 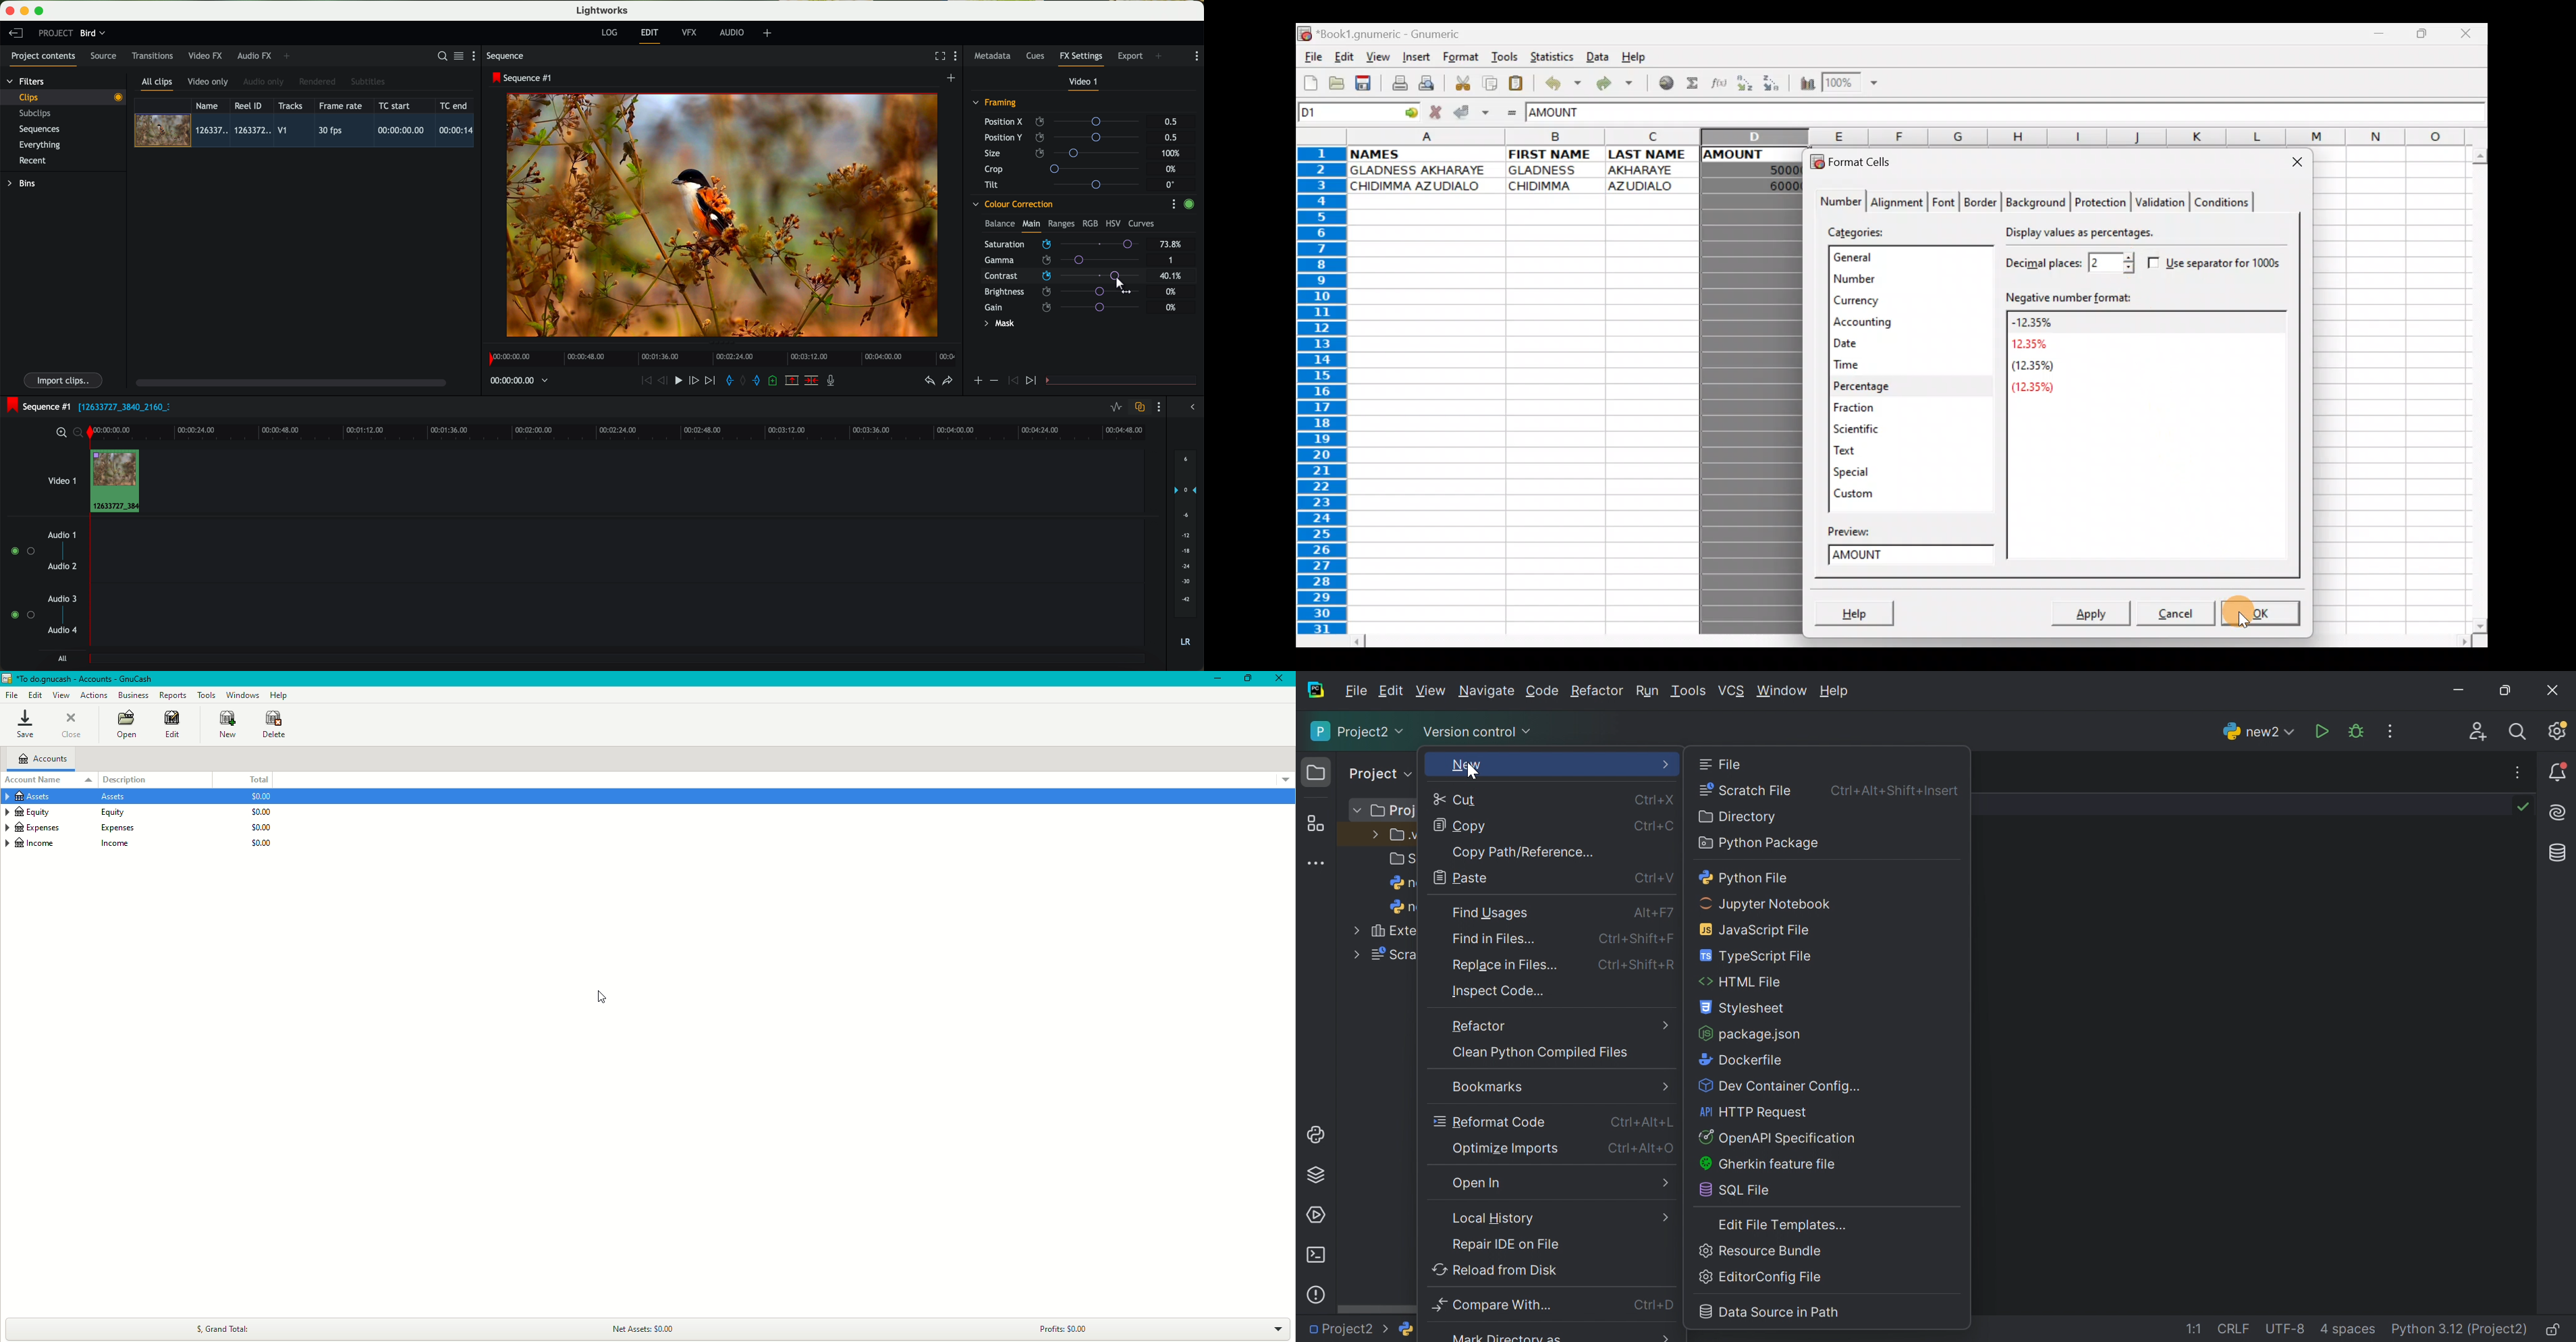 What do you see at coordinates (63, 567) in the screenshot?
I see `audio 2` at bounding box center [63, 567].